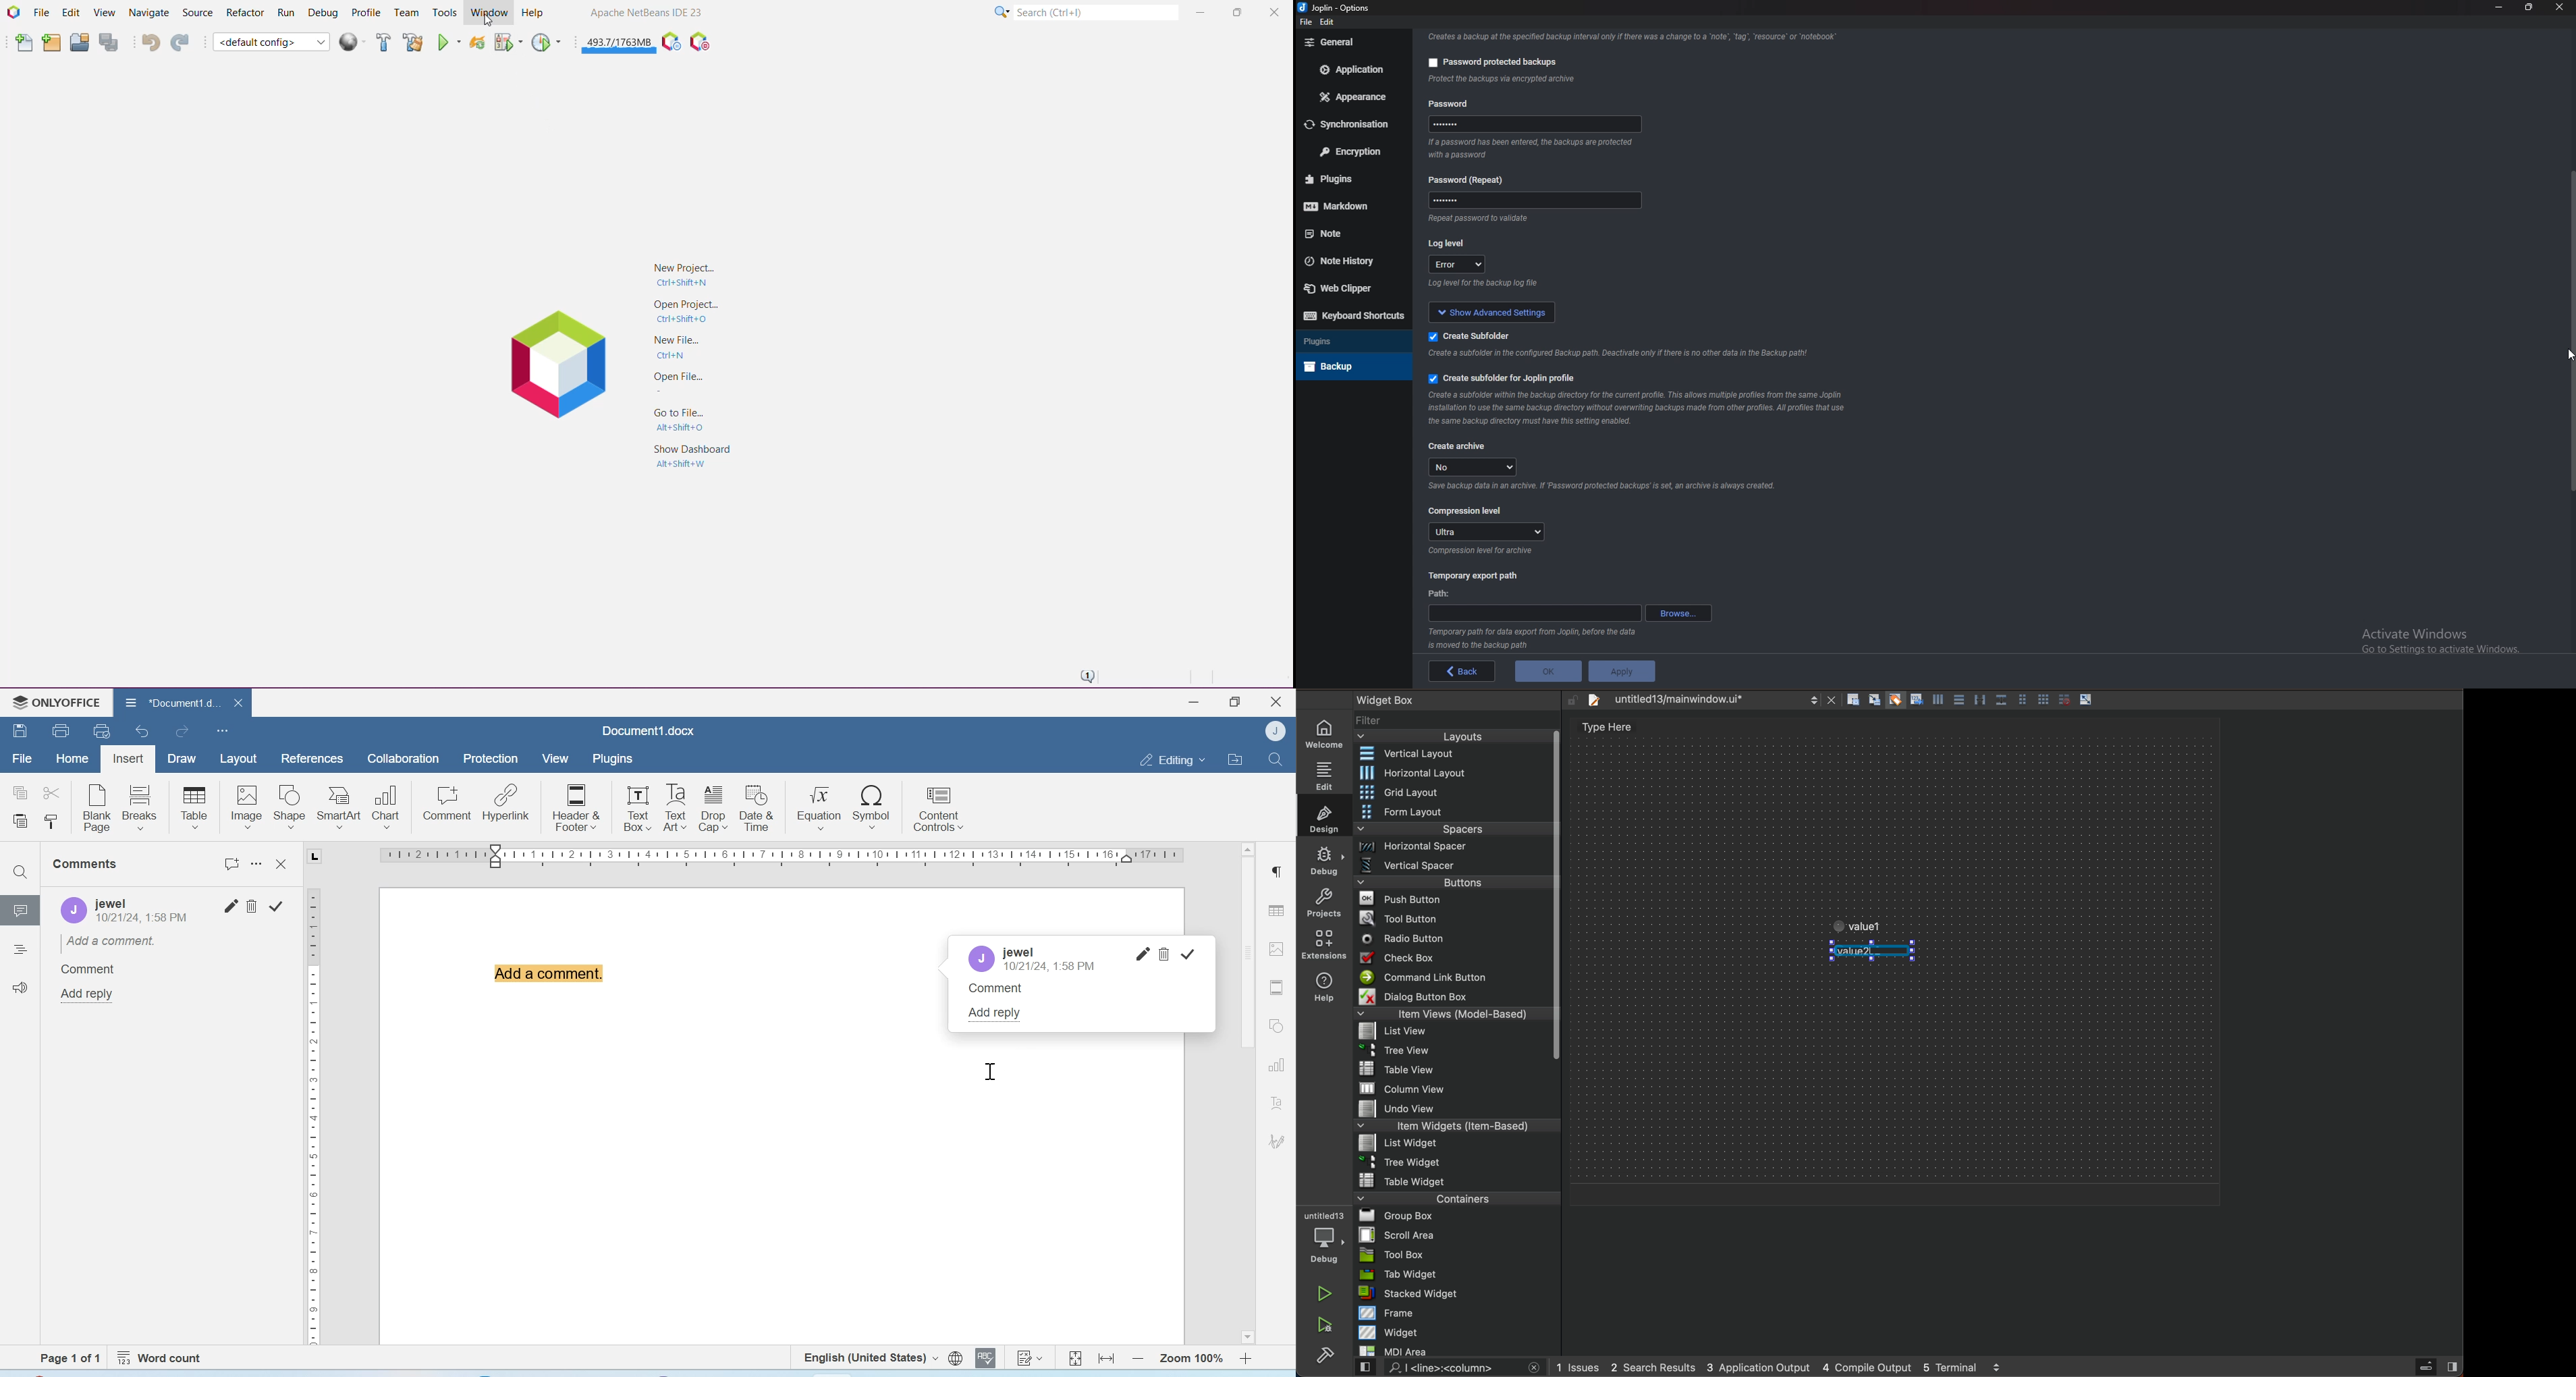 The image size is (2576, 1400). What do you see at coordinates (1458, 1087) in the screenshot?
I see `column ` at bounding box center [1458, 1087].